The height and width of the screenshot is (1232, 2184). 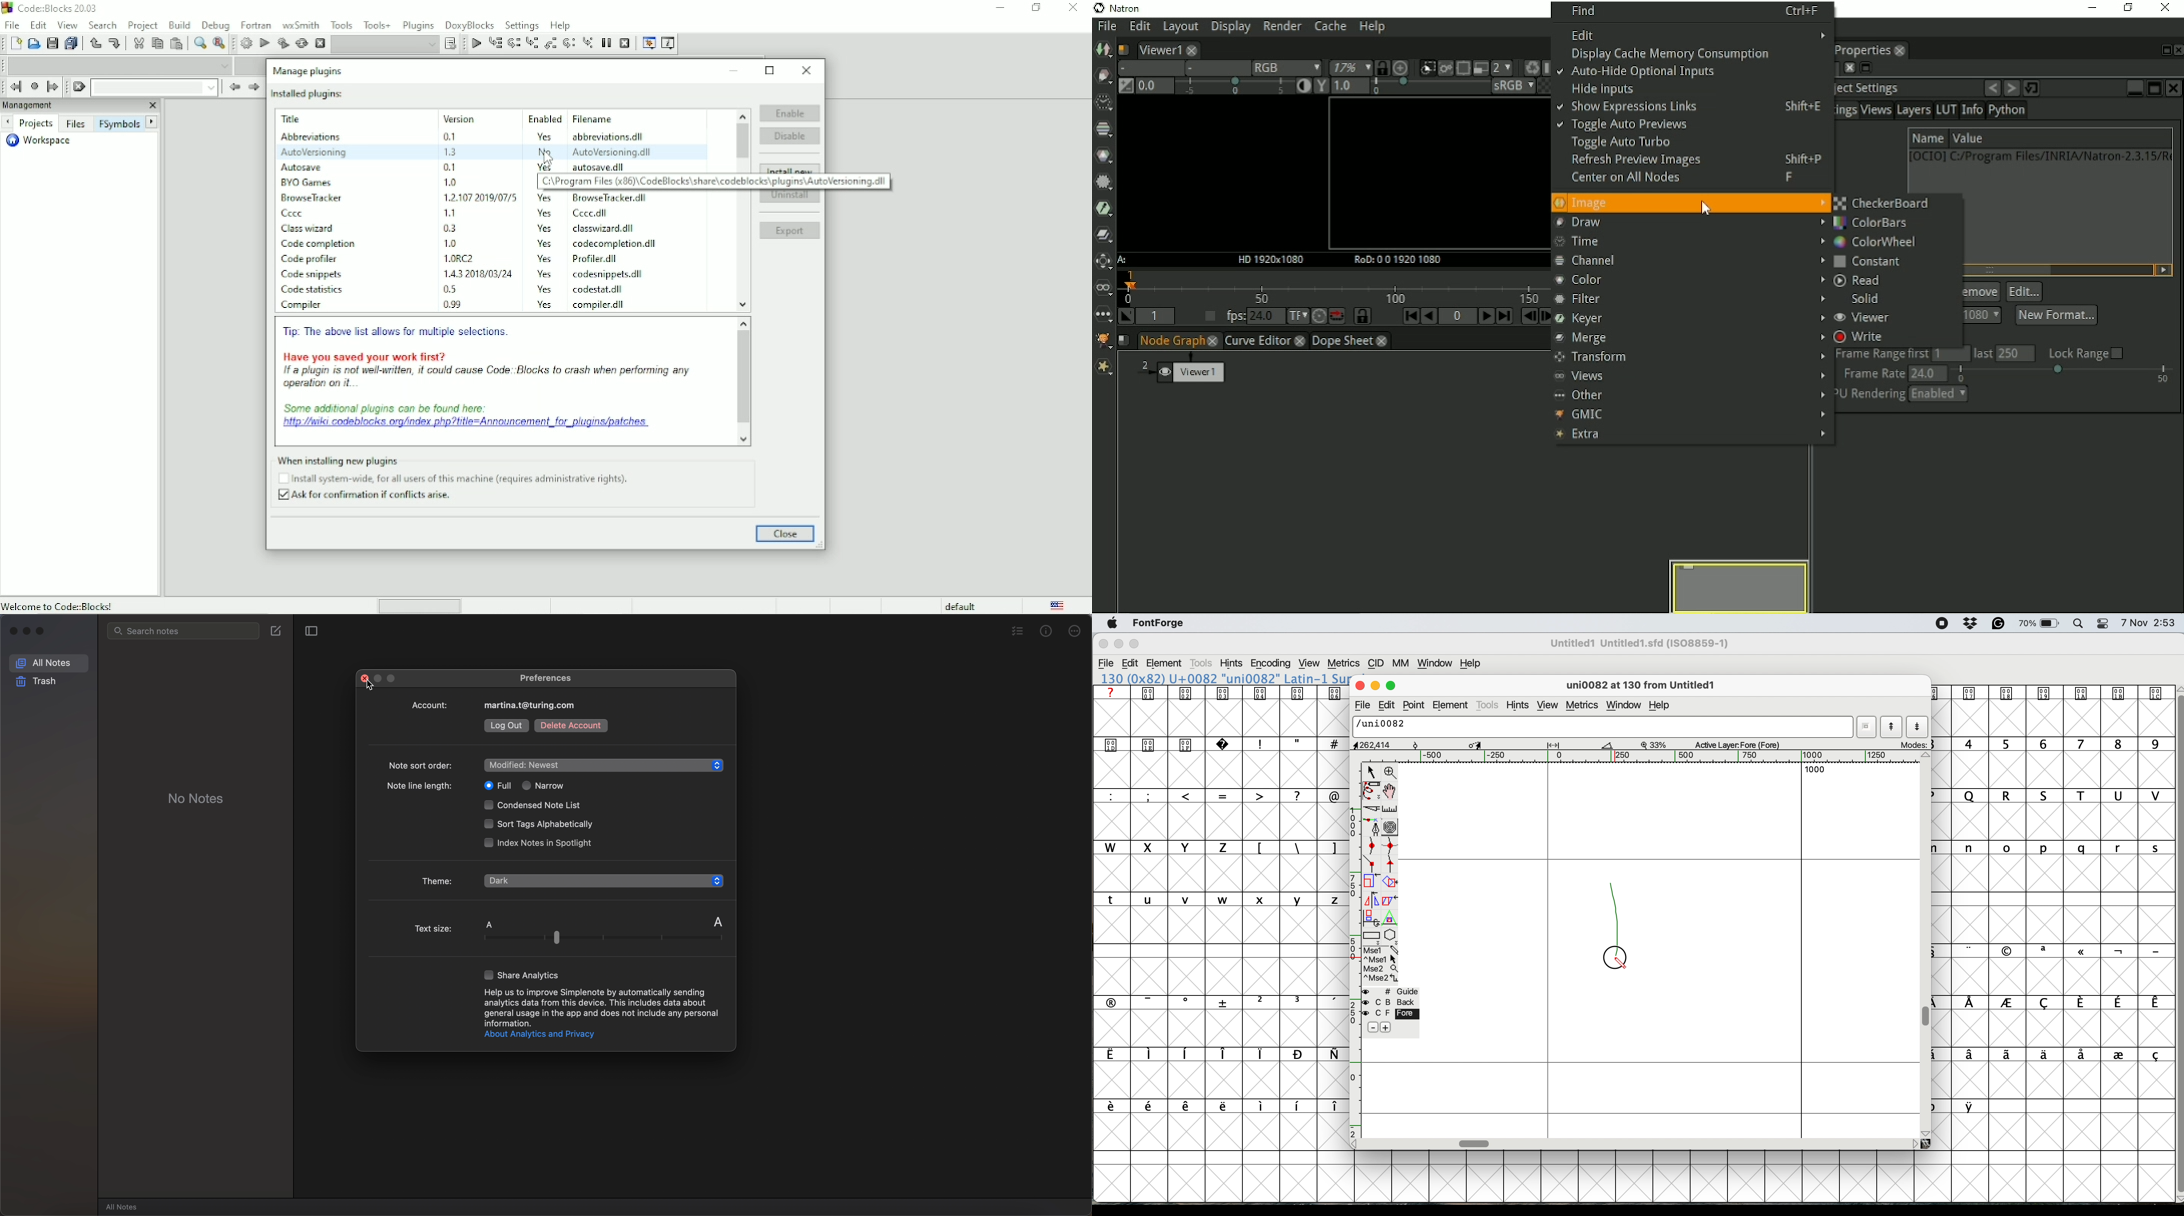 What do you see at coordinates (309, 94) in the screenshot?
I see `Installed plugins` at bounding box center [309, 94].